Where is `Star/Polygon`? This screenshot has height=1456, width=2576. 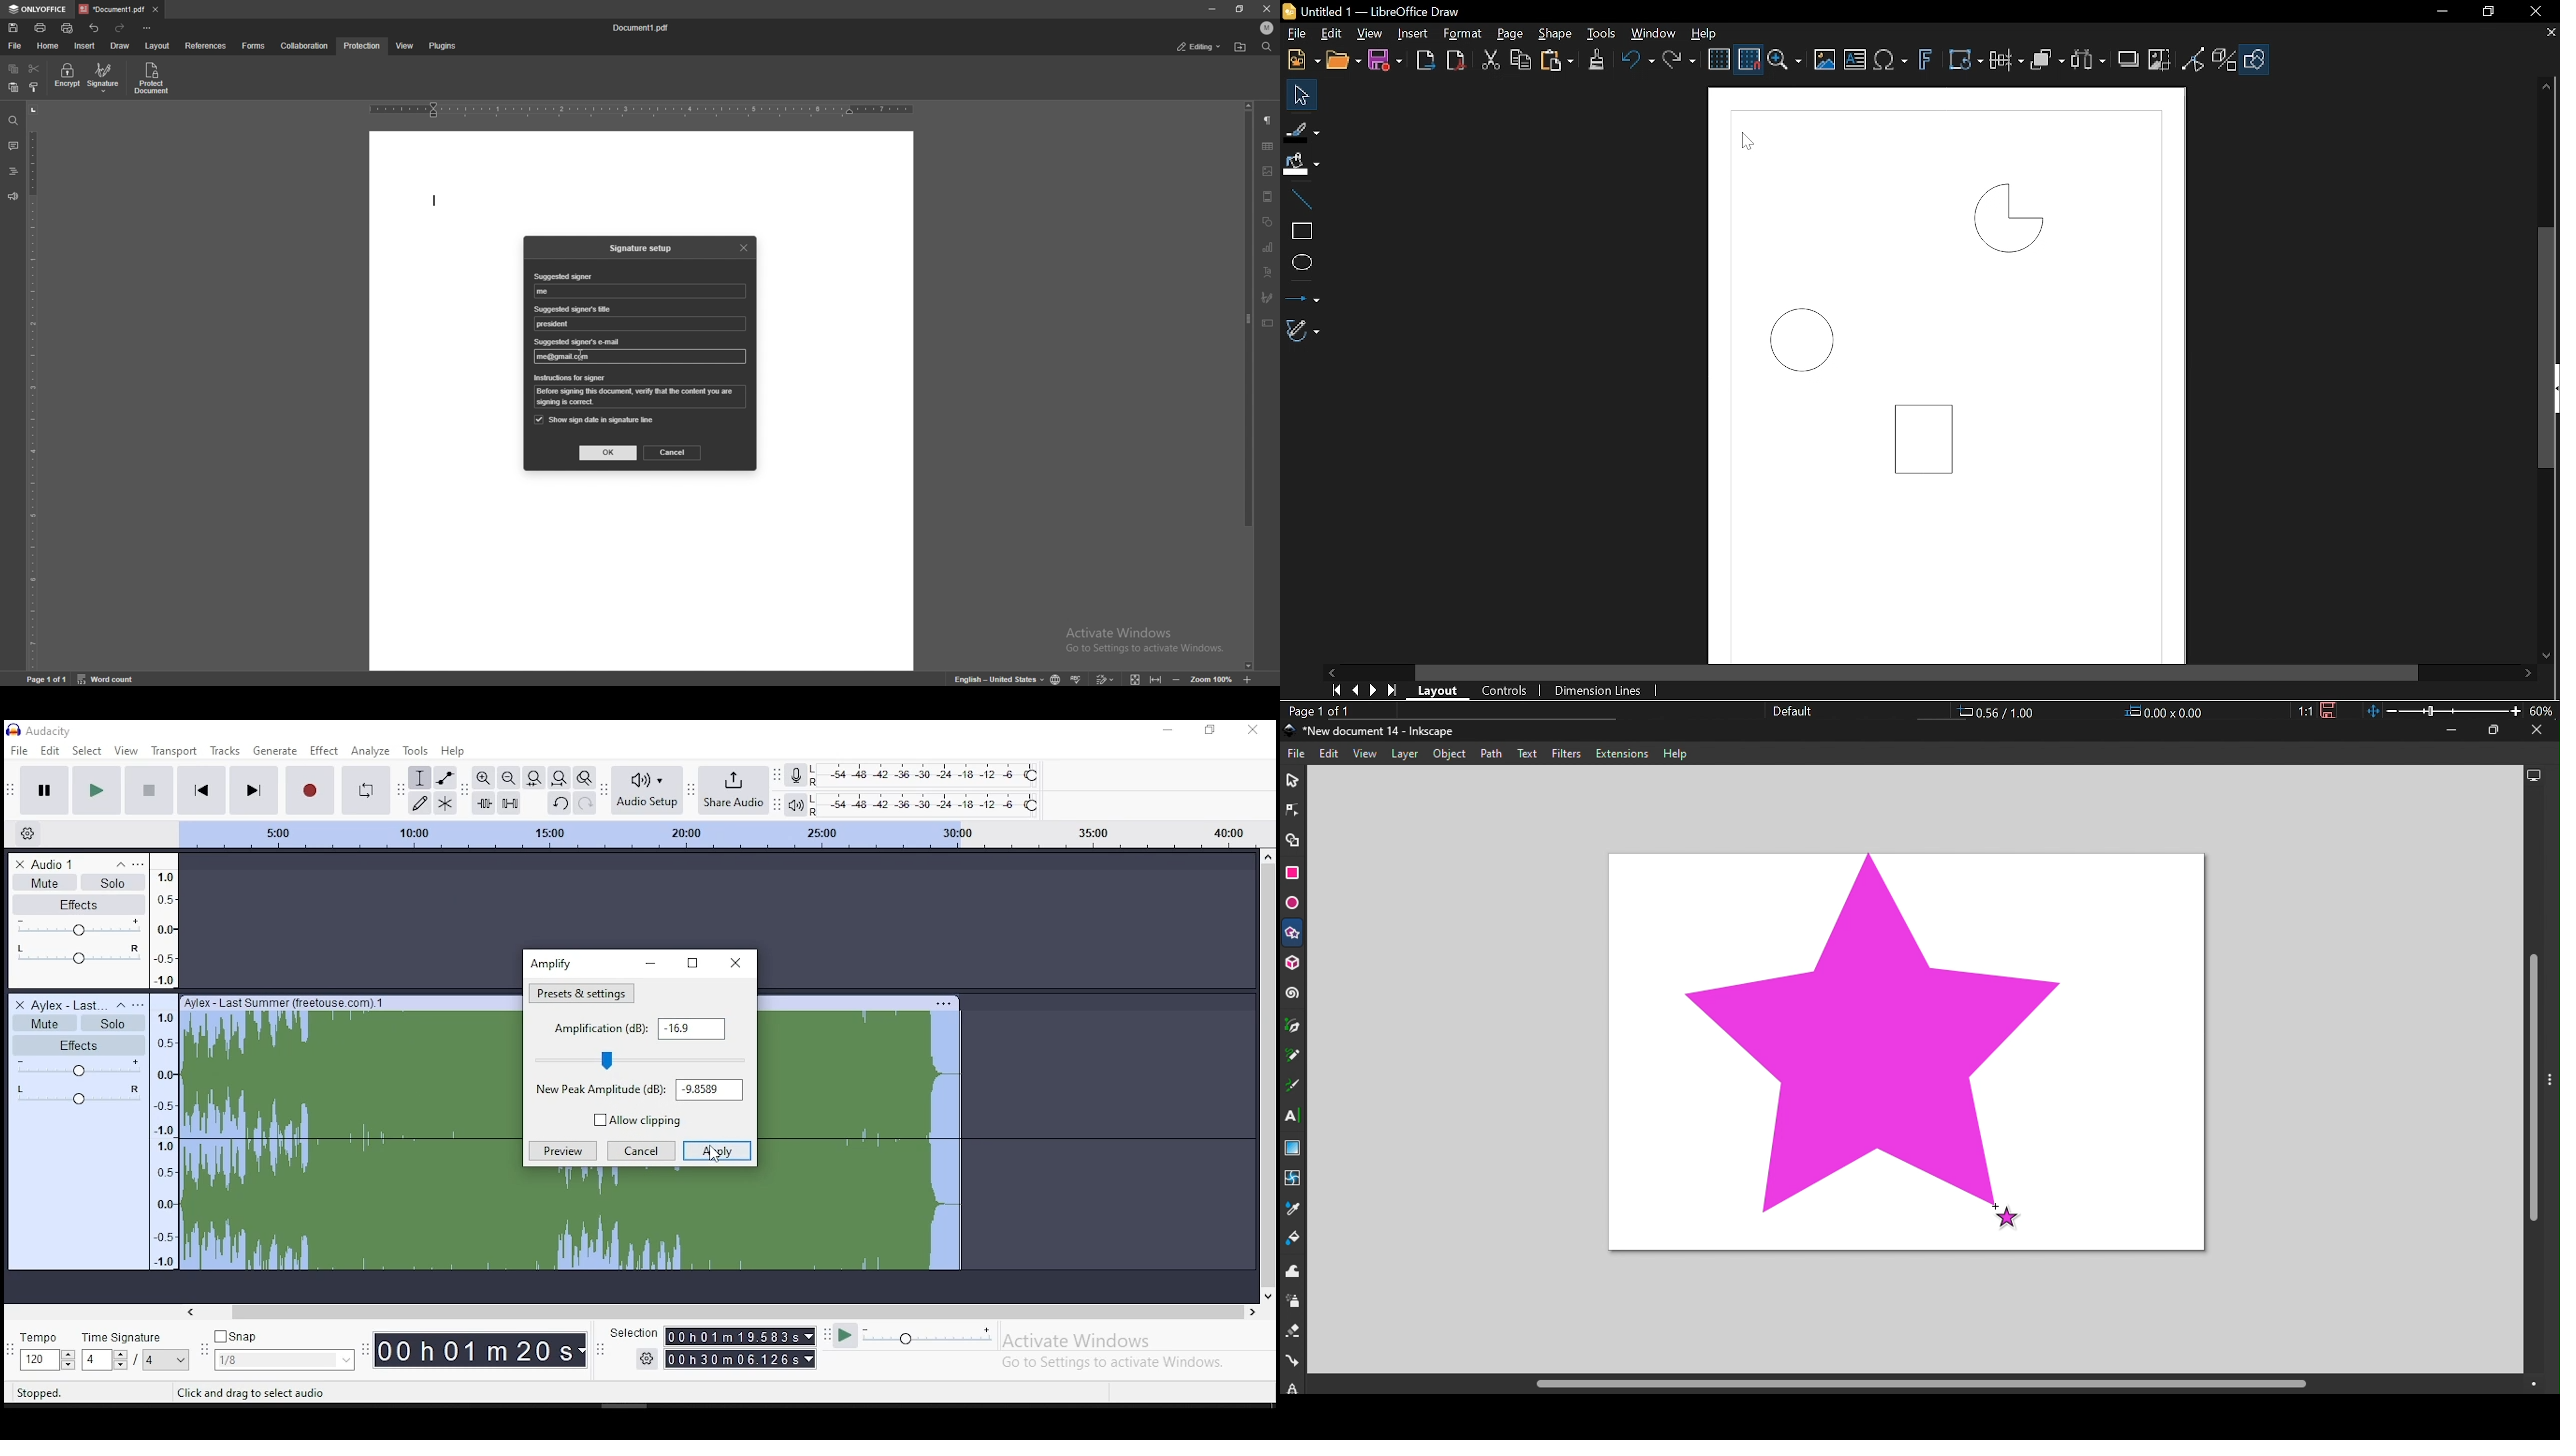
Star/Polygon is located at coordinates (1293, 936).